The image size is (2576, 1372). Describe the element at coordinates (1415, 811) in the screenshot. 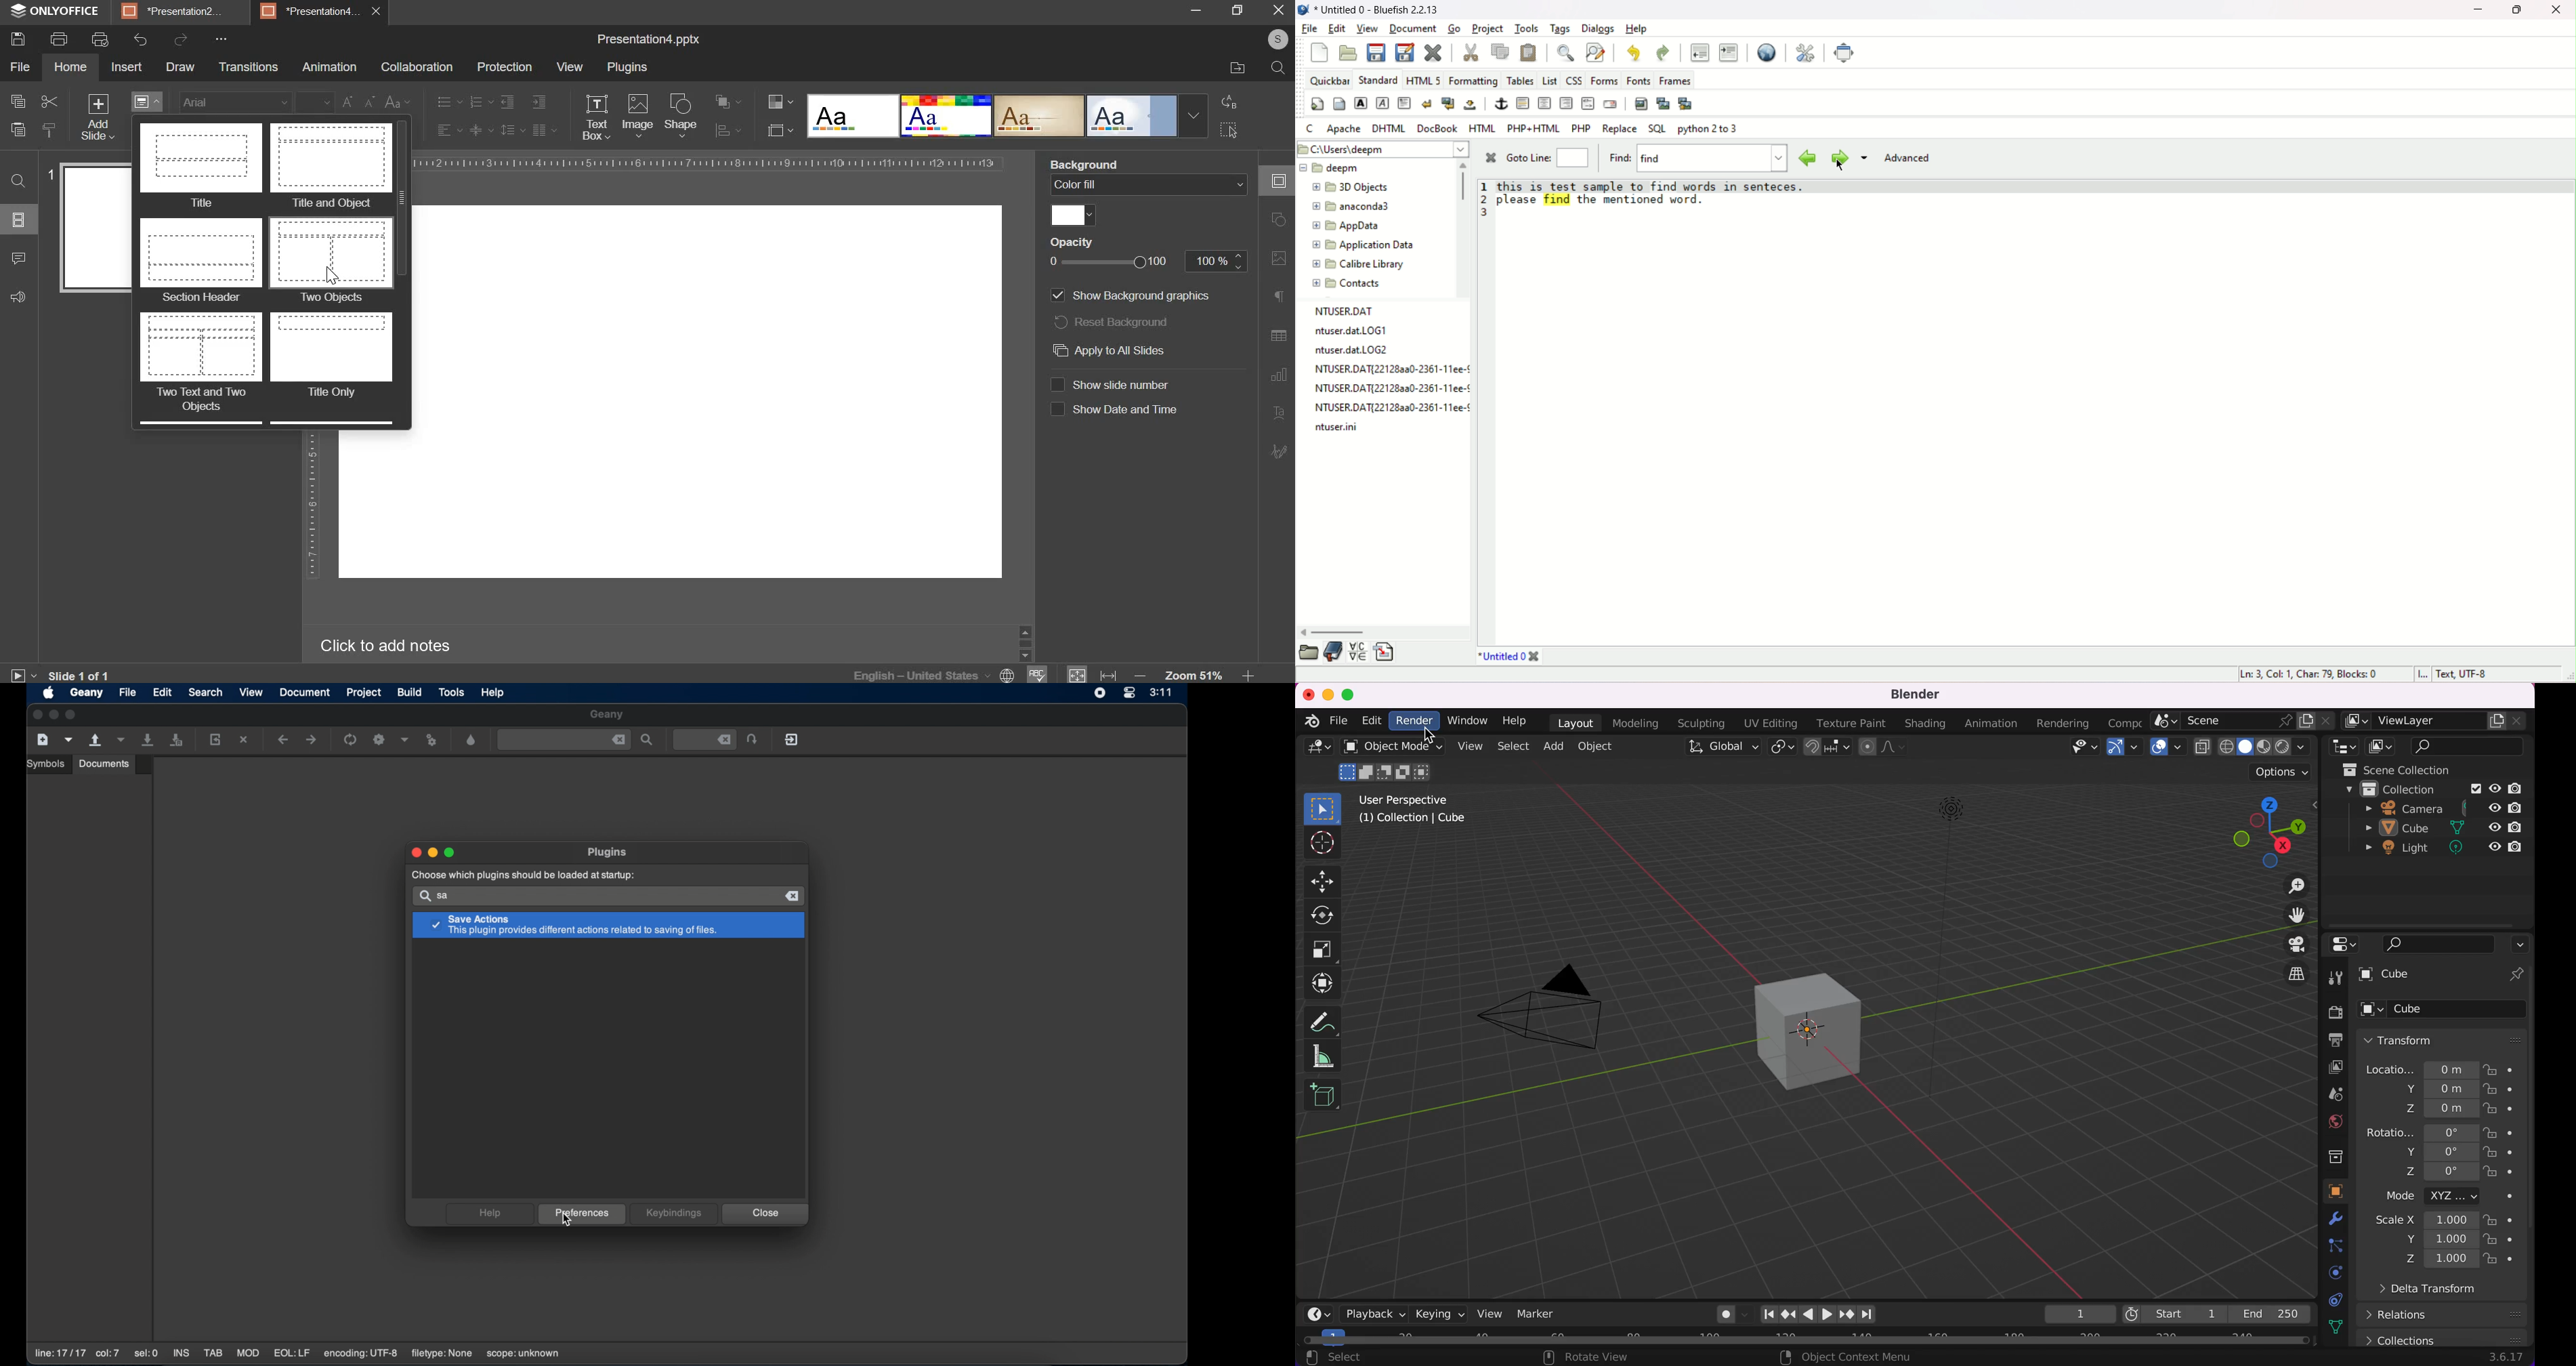

I see `user perspective (1) collection | cube` at that location.